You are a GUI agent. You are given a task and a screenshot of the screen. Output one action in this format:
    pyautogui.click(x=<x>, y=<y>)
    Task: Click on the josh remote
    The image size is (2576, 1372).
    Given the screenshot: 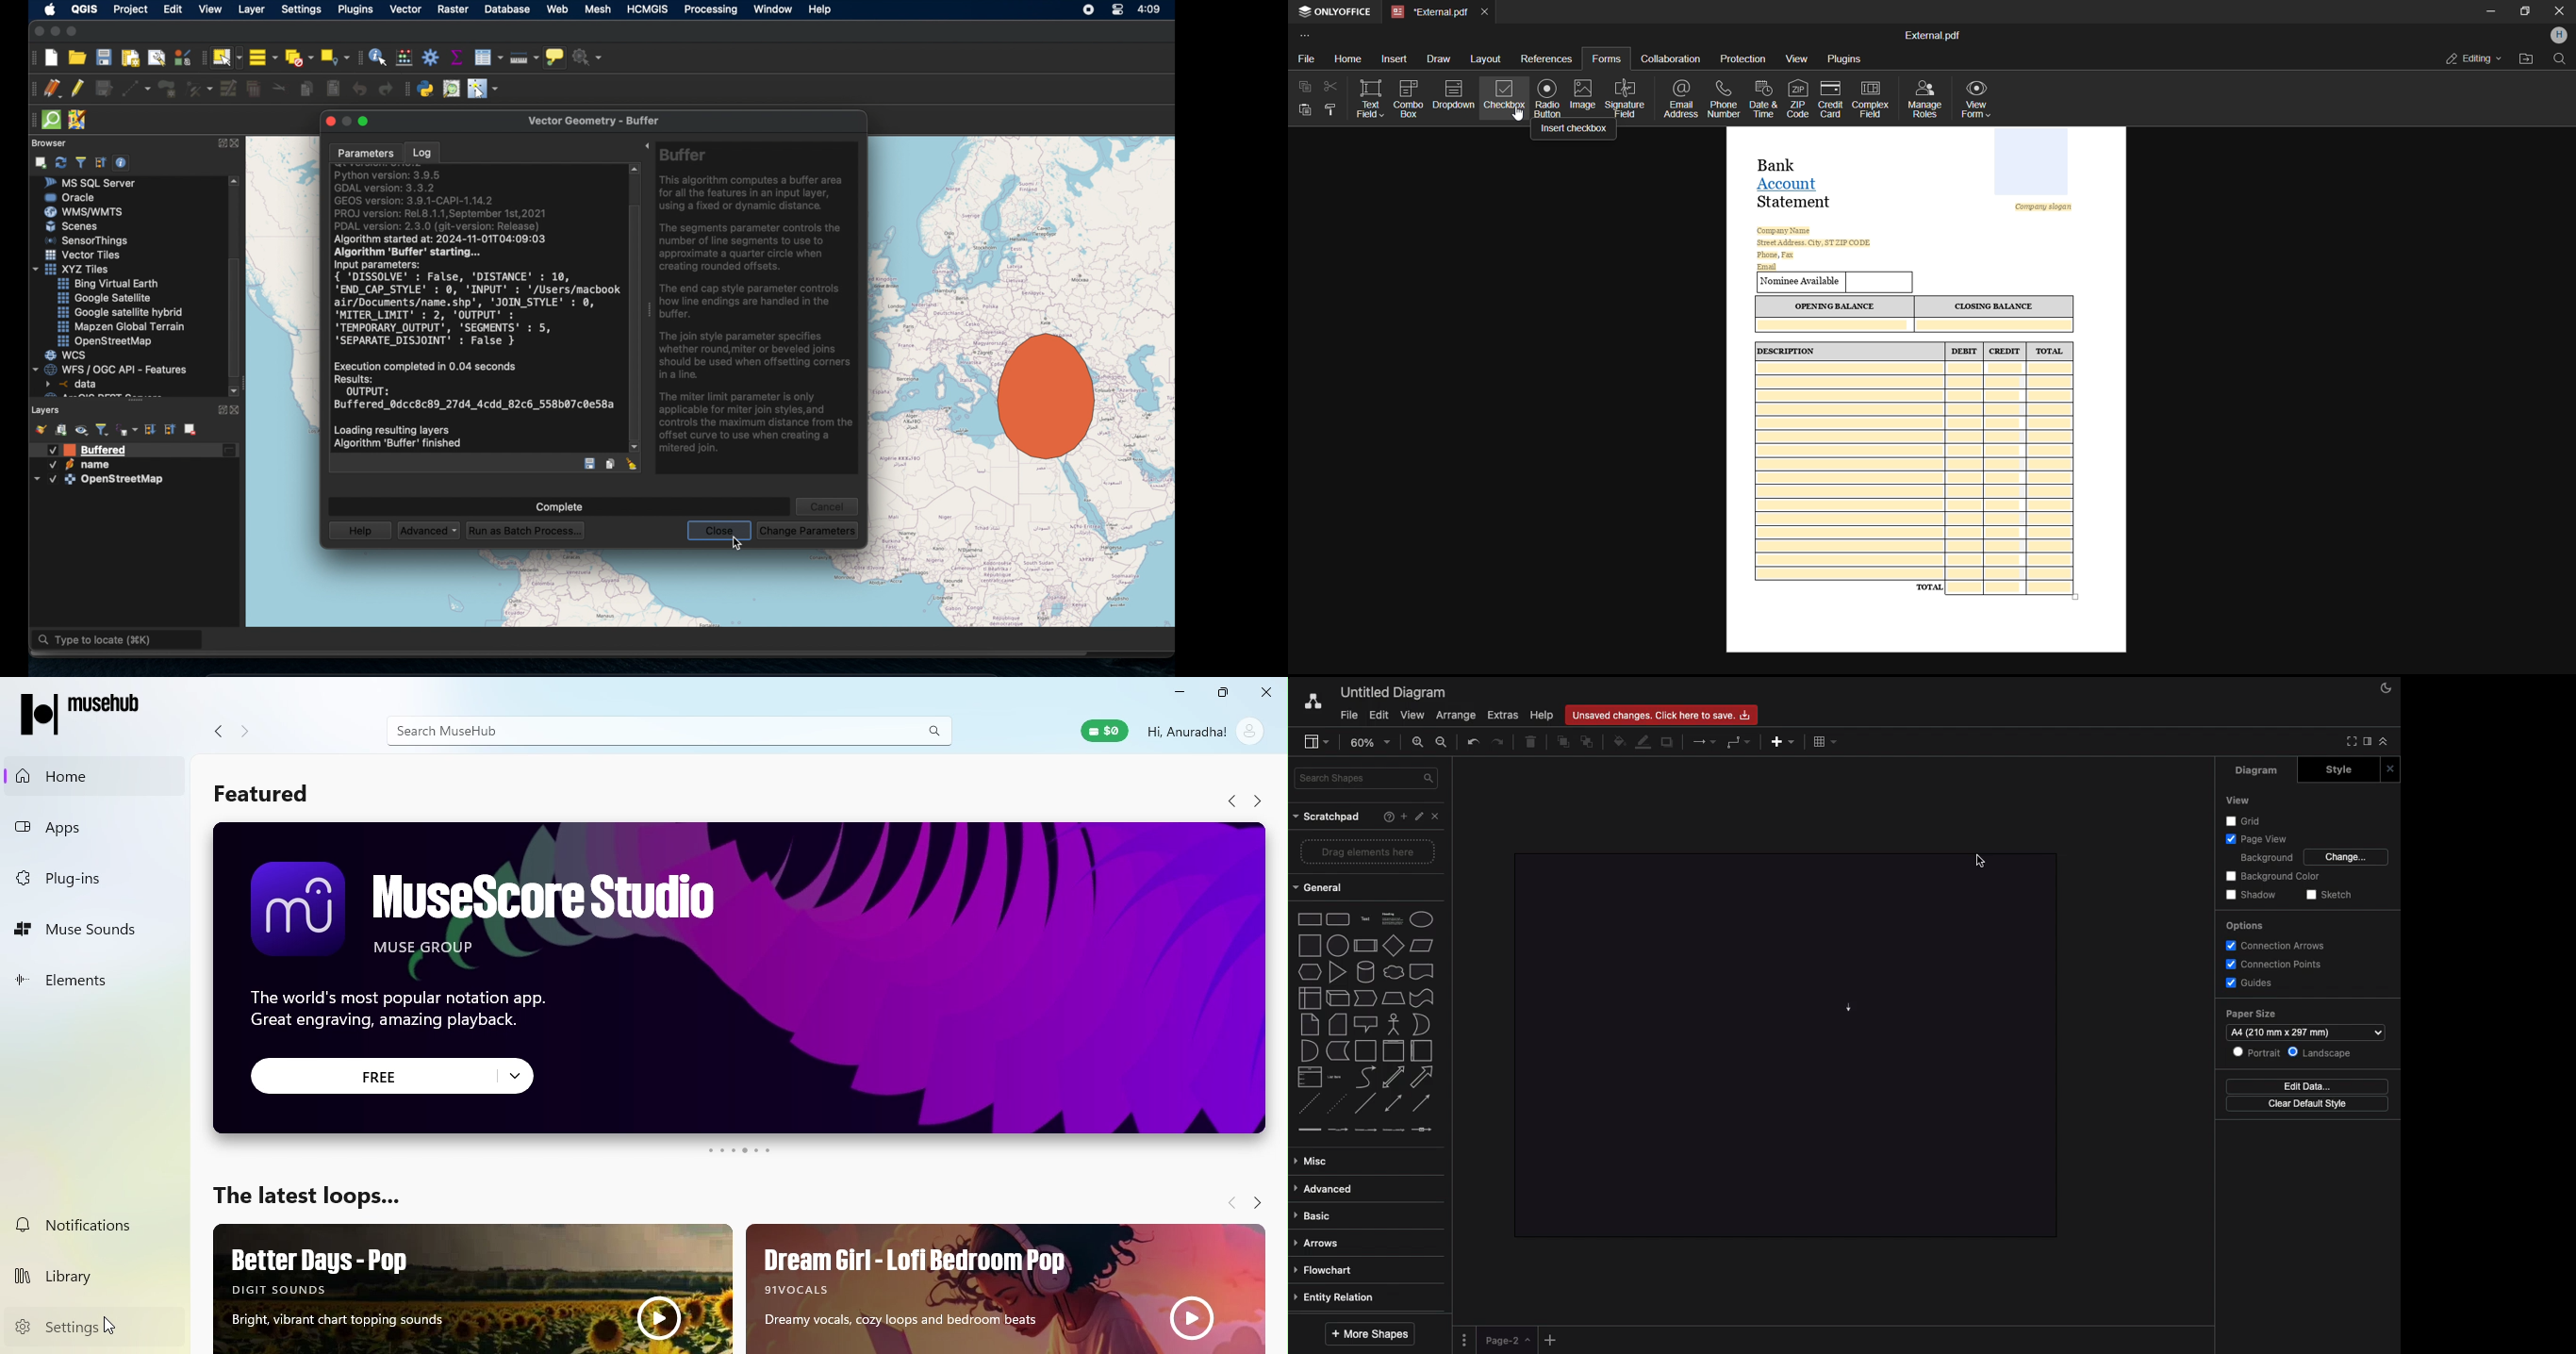 What is the action you would take?
    pyautogui.click(x=80, y=120)
    